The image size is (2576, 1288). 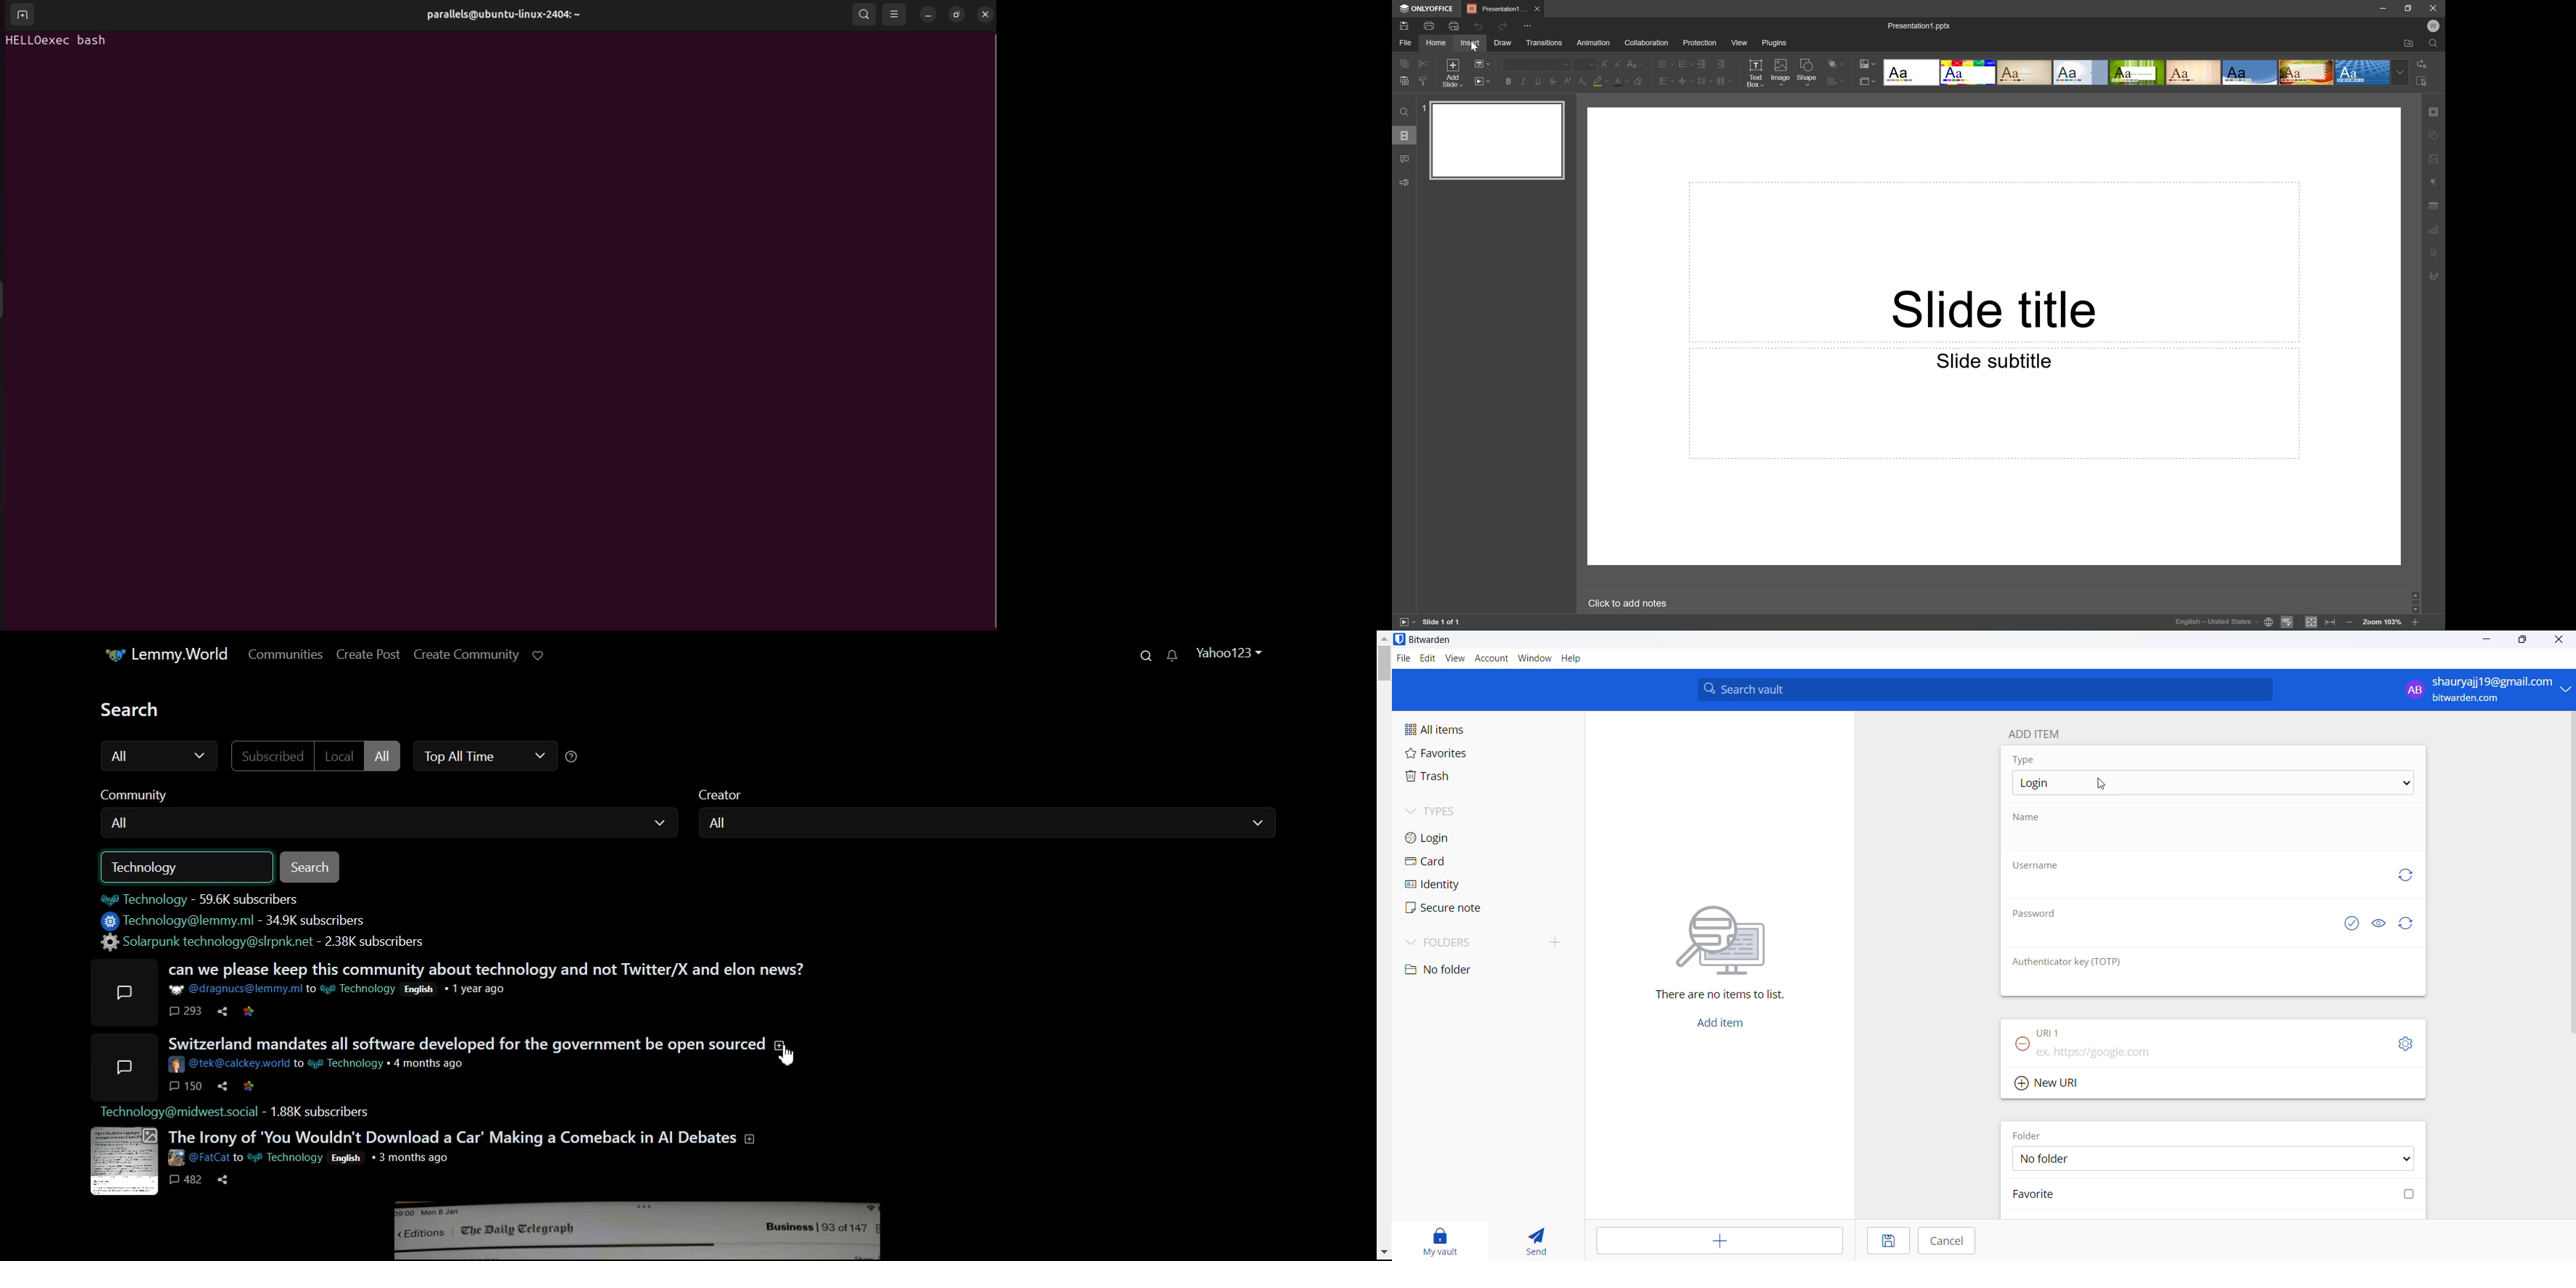 What do you see at coordinates (2413, 599) in the screenshot?
I see `Scroll Bar` at bounding box center [2413, 599].